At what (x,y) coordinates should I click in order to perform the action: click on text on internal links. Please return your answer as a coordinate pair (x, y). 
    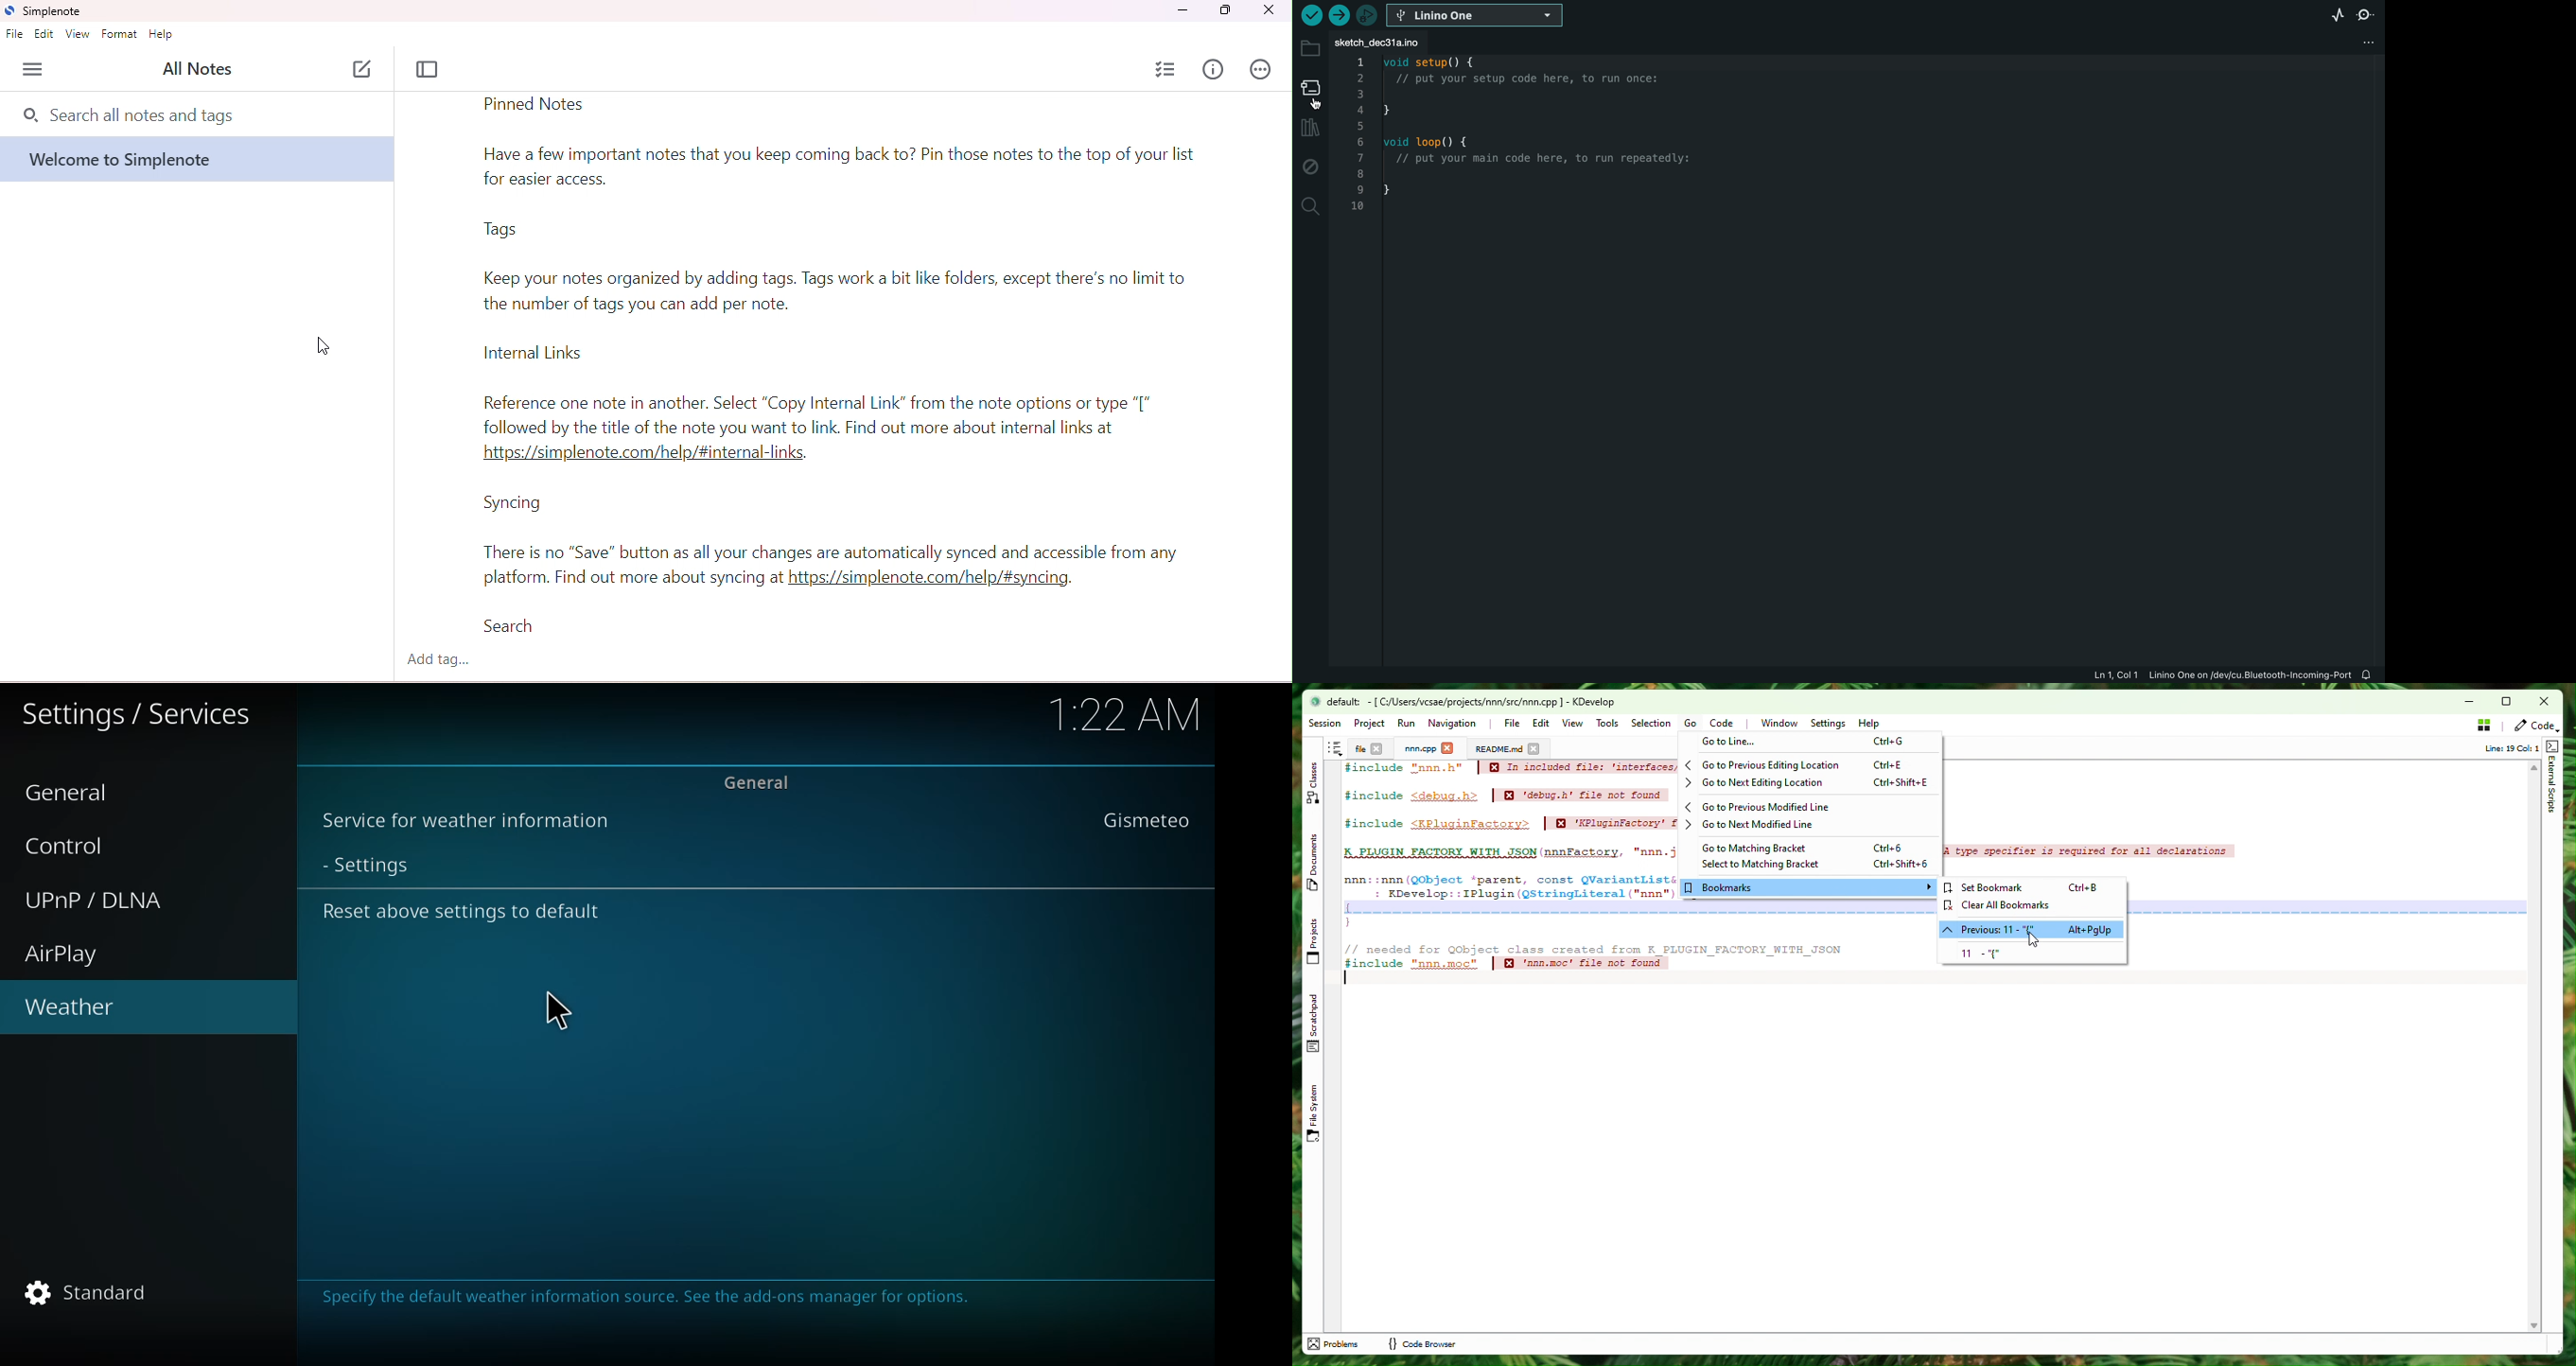
    Looking at the image, I should click on (823, 430).